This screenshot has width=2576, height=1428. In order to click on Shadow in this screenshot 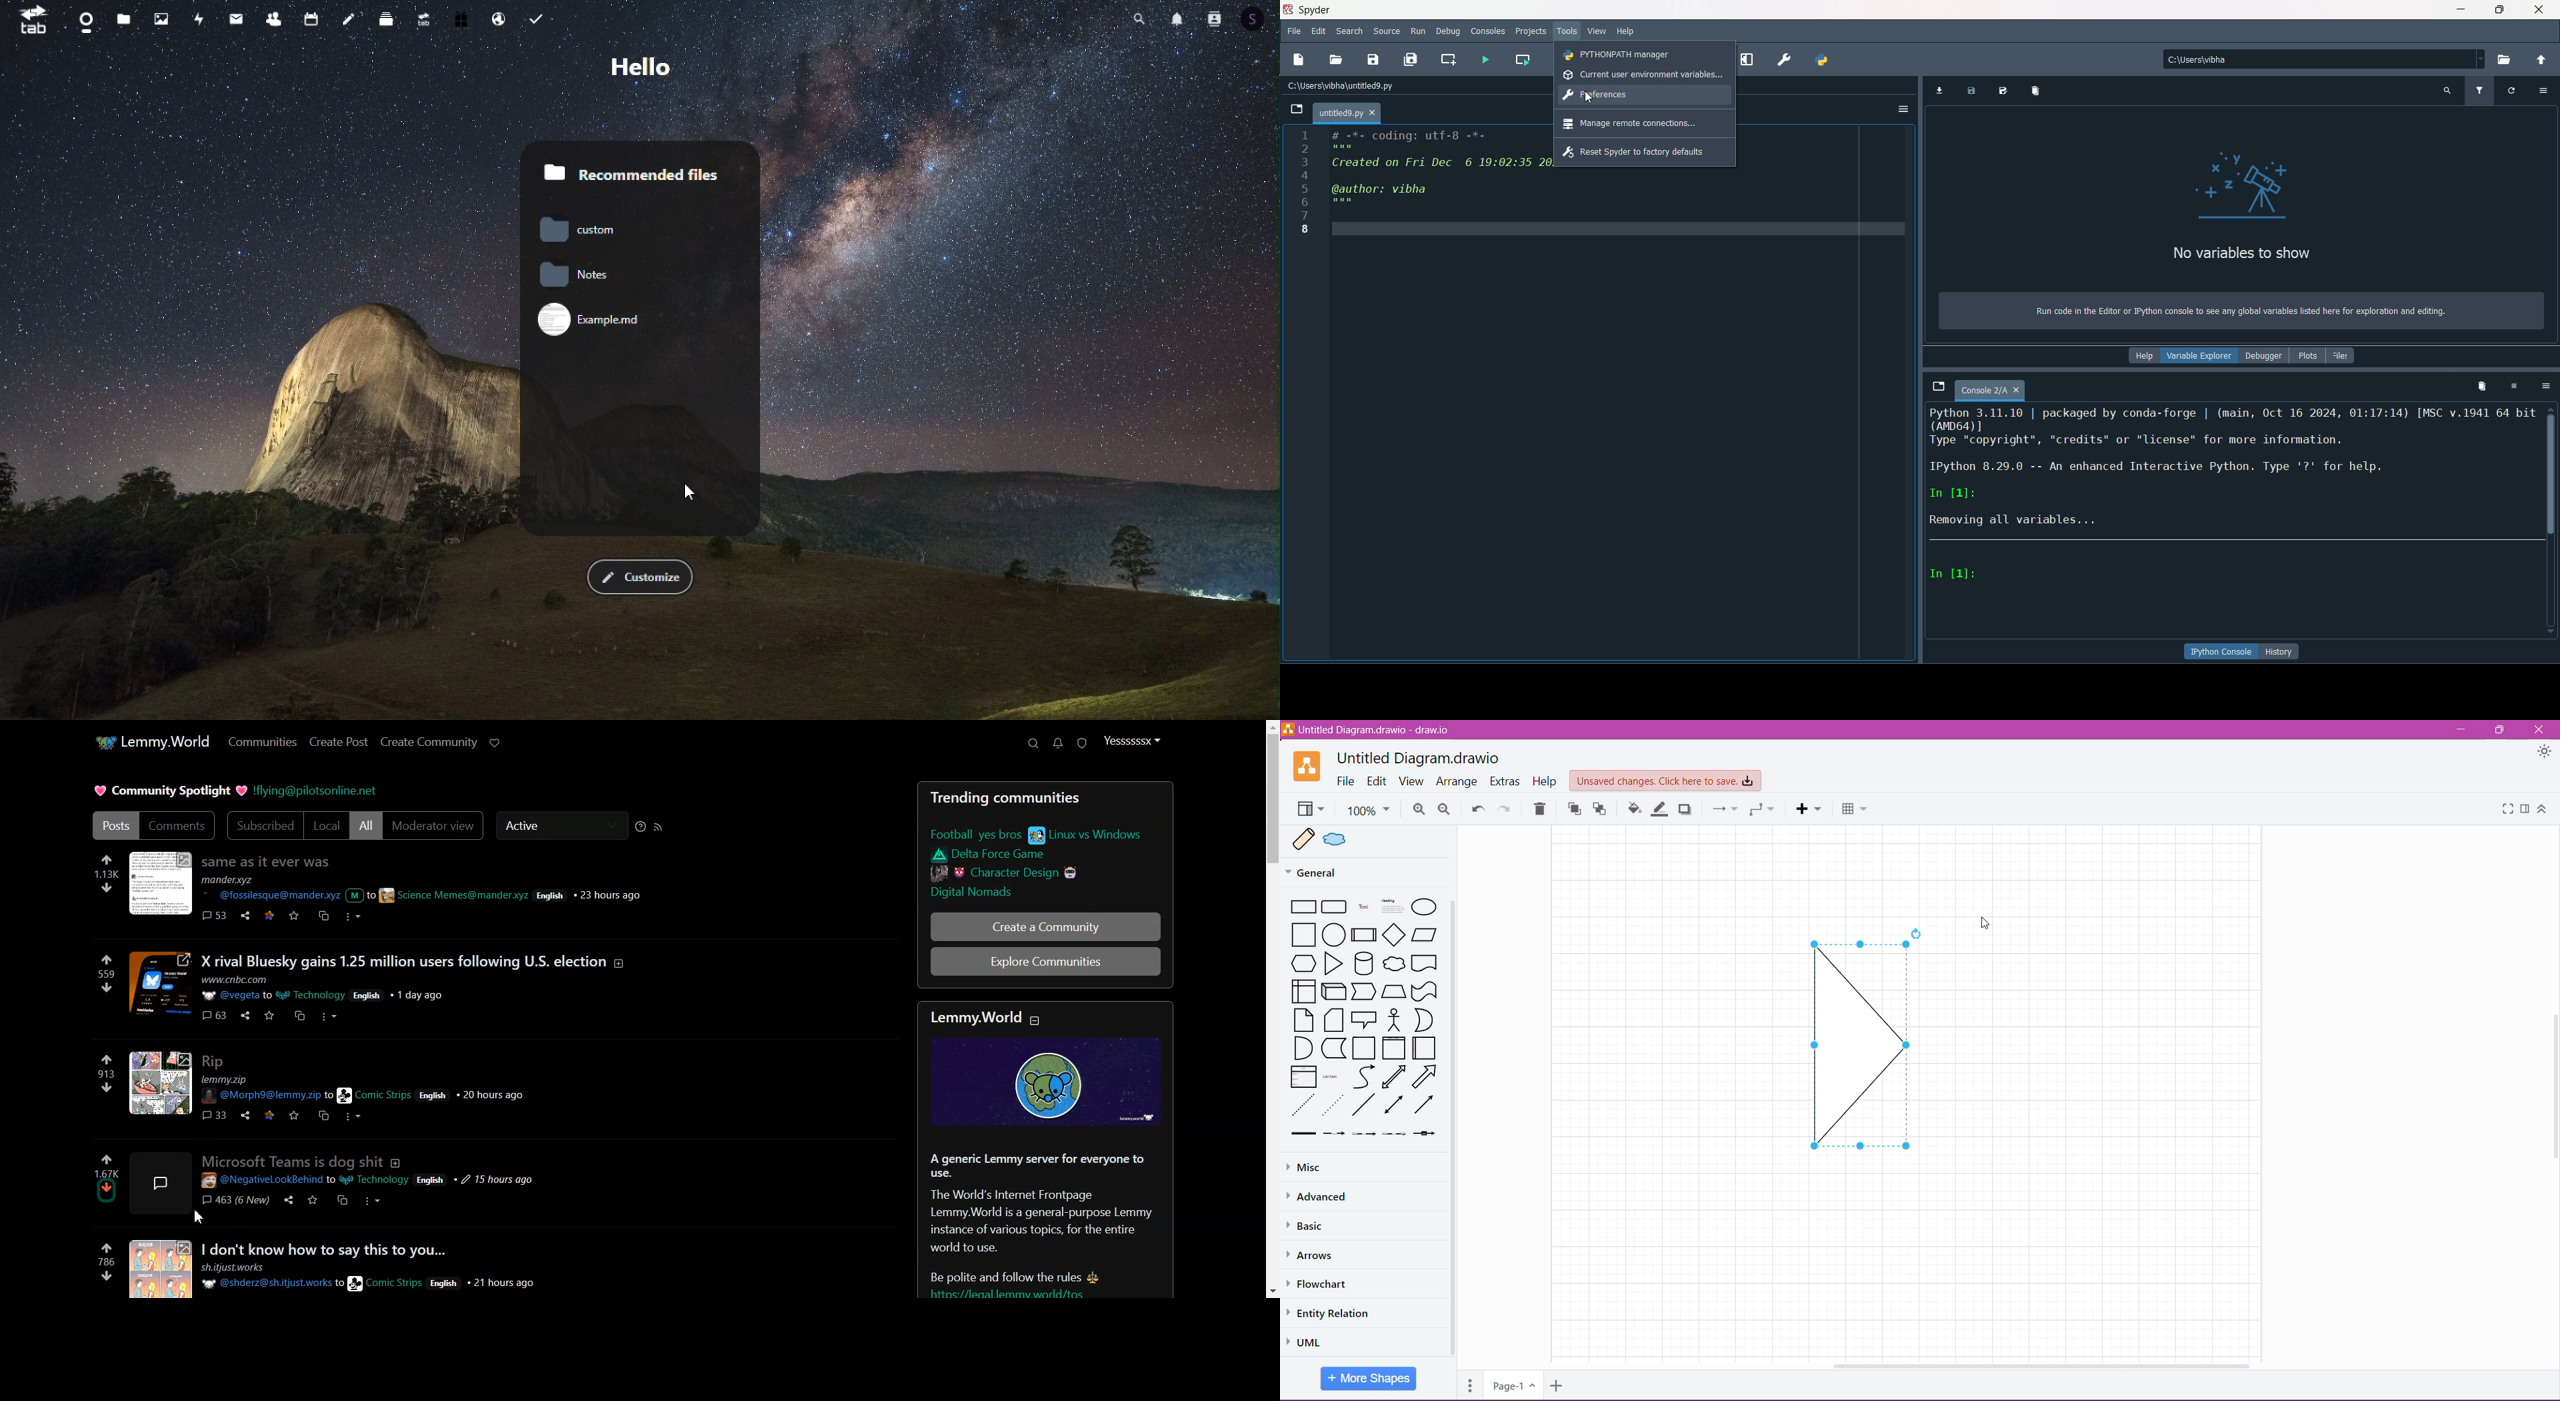, I will do `click(1687, 809)`.